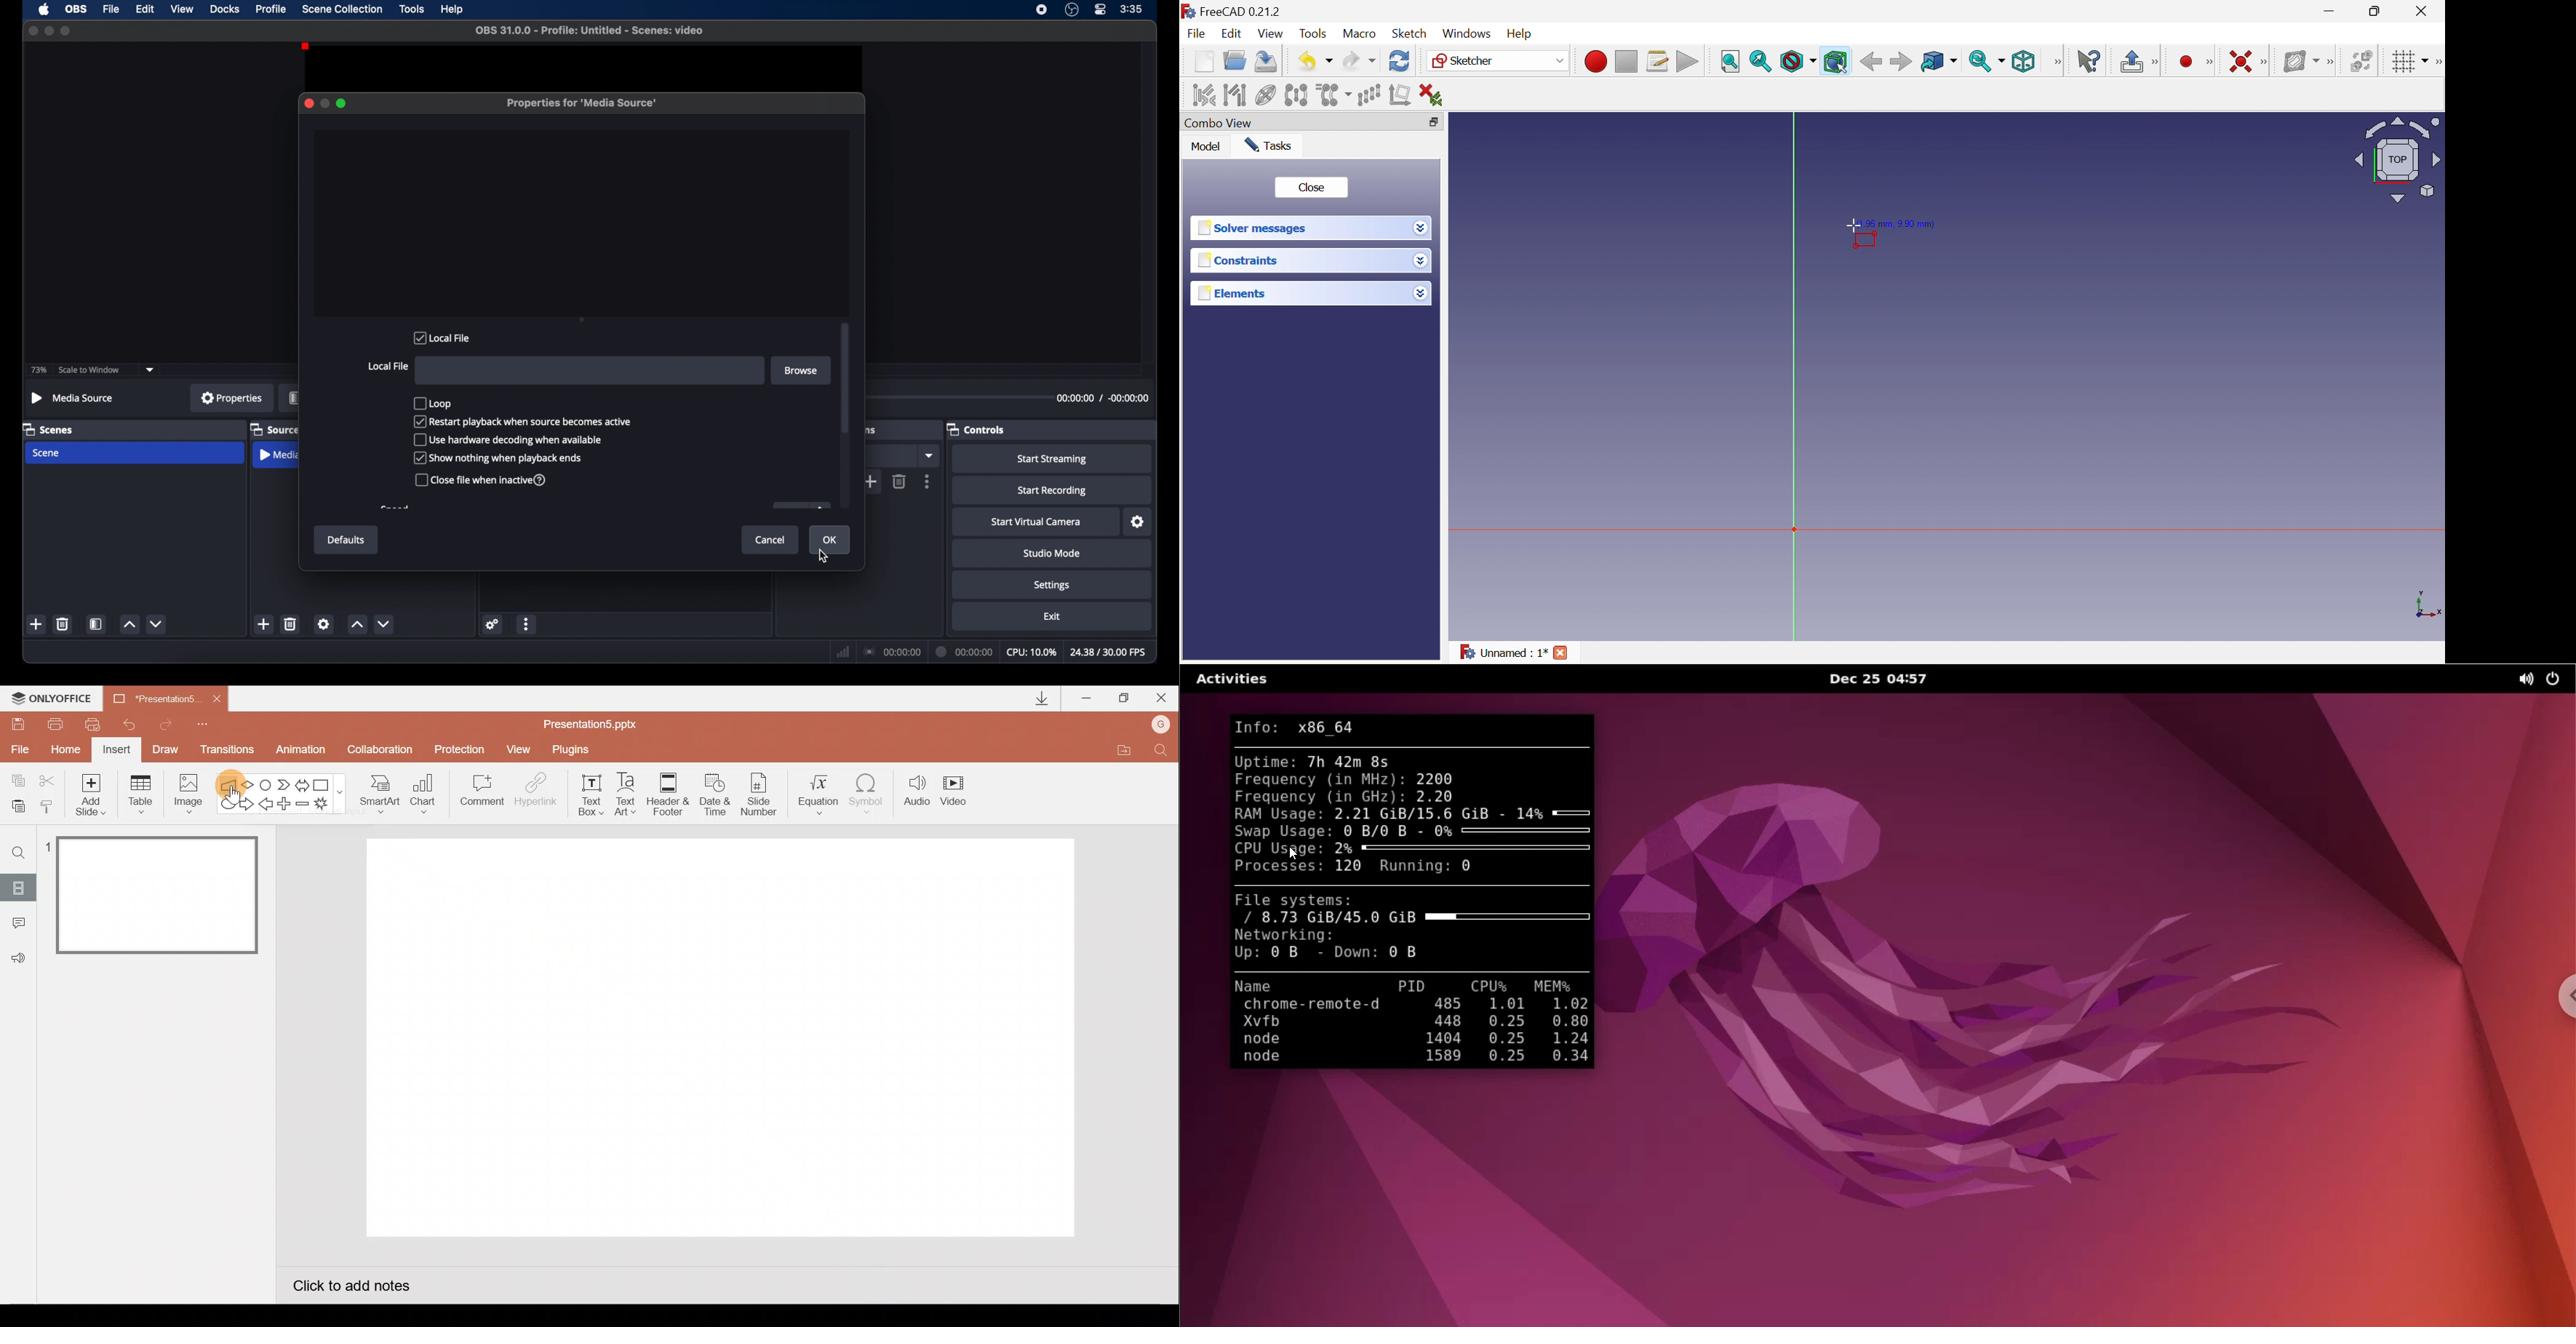  I want to click on Scene, so click(47, 453).